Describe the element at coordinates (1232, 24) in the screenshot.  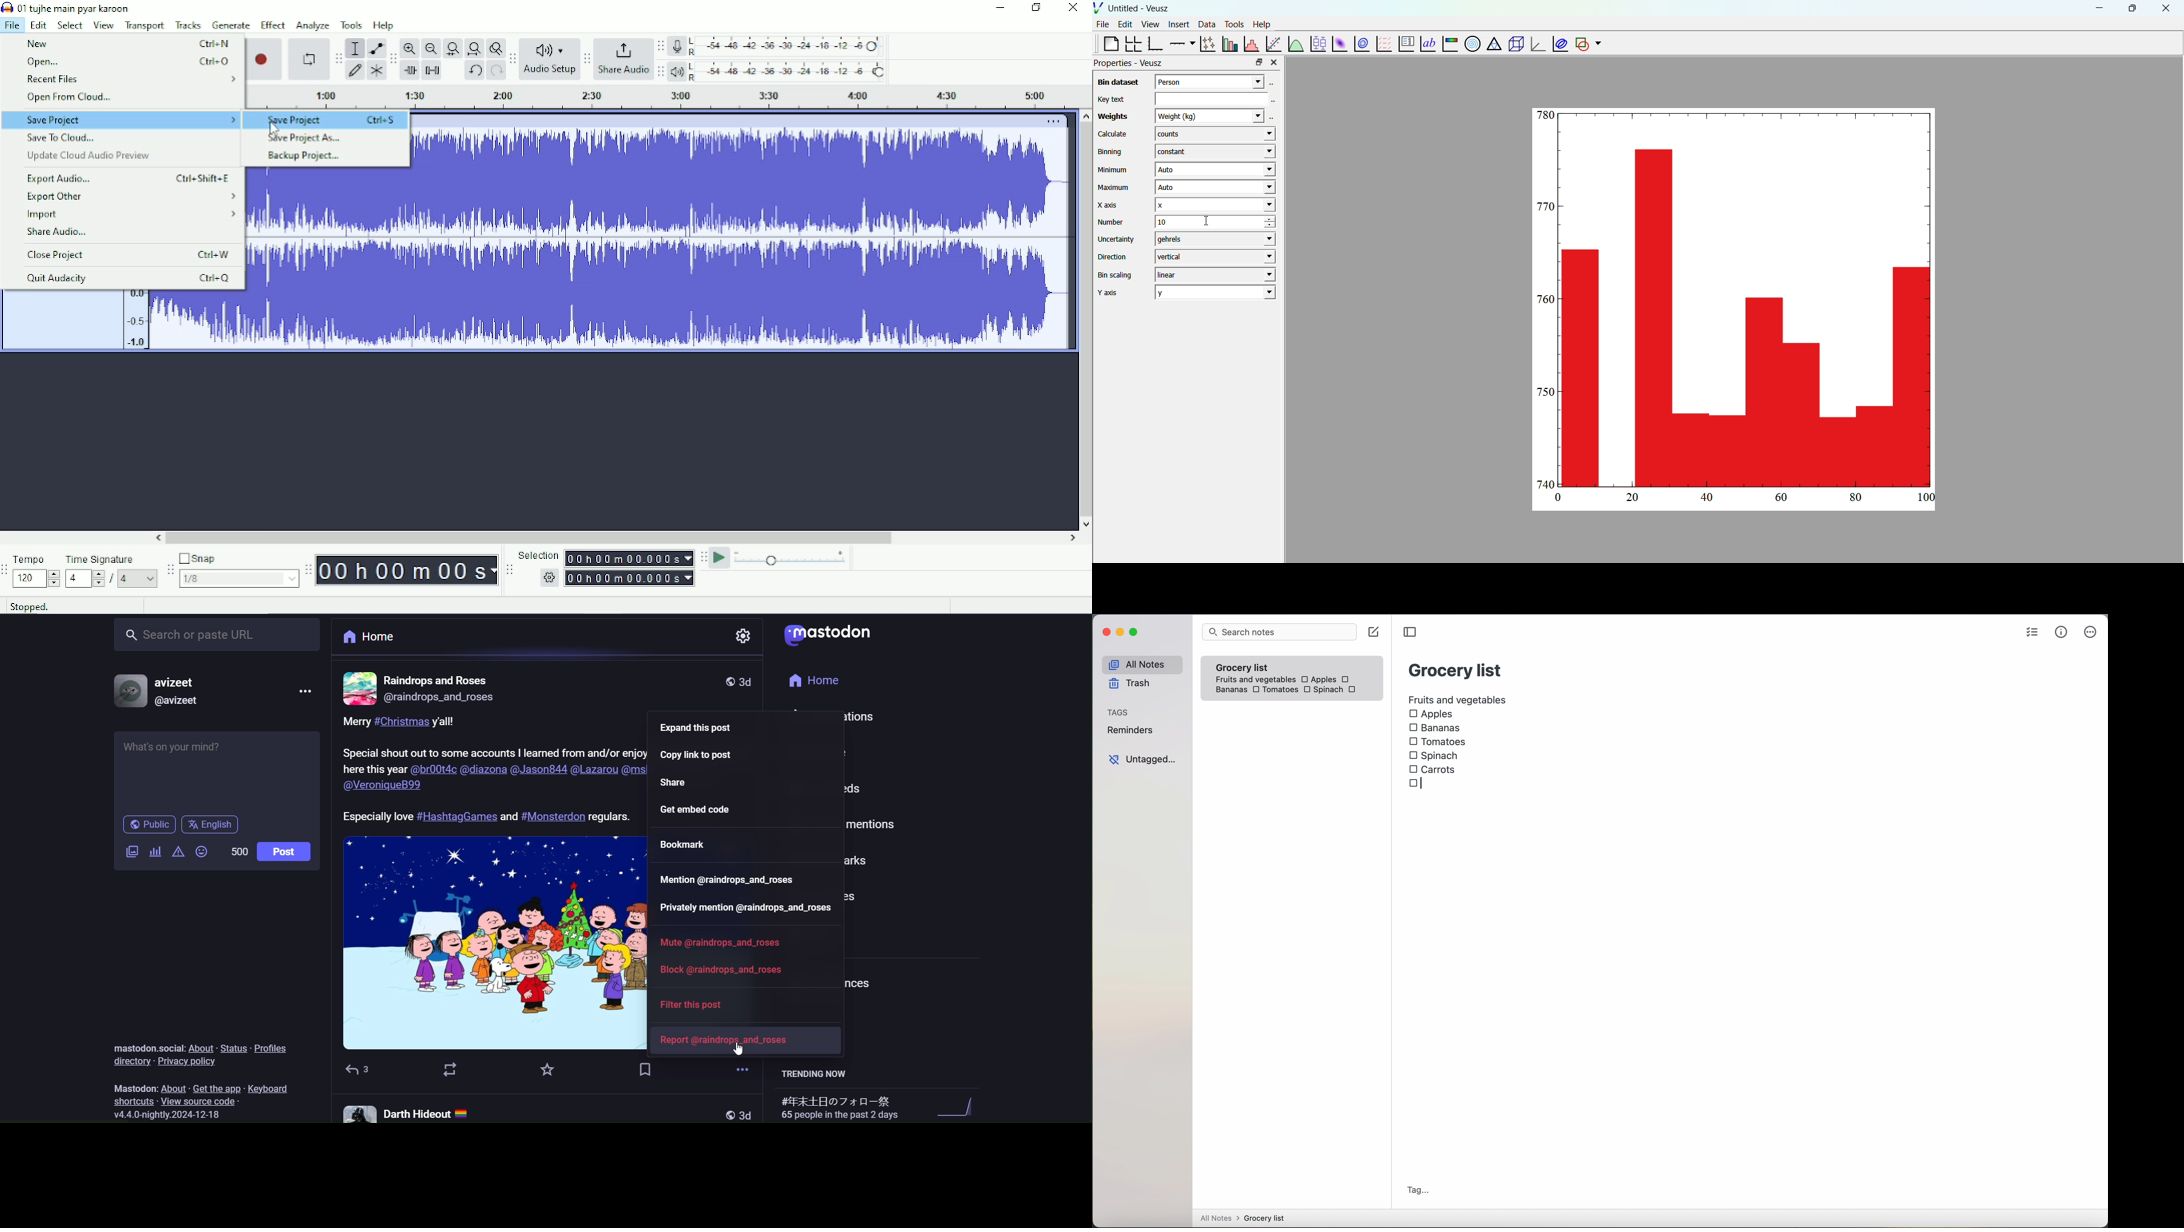
I see `tools` at that location.